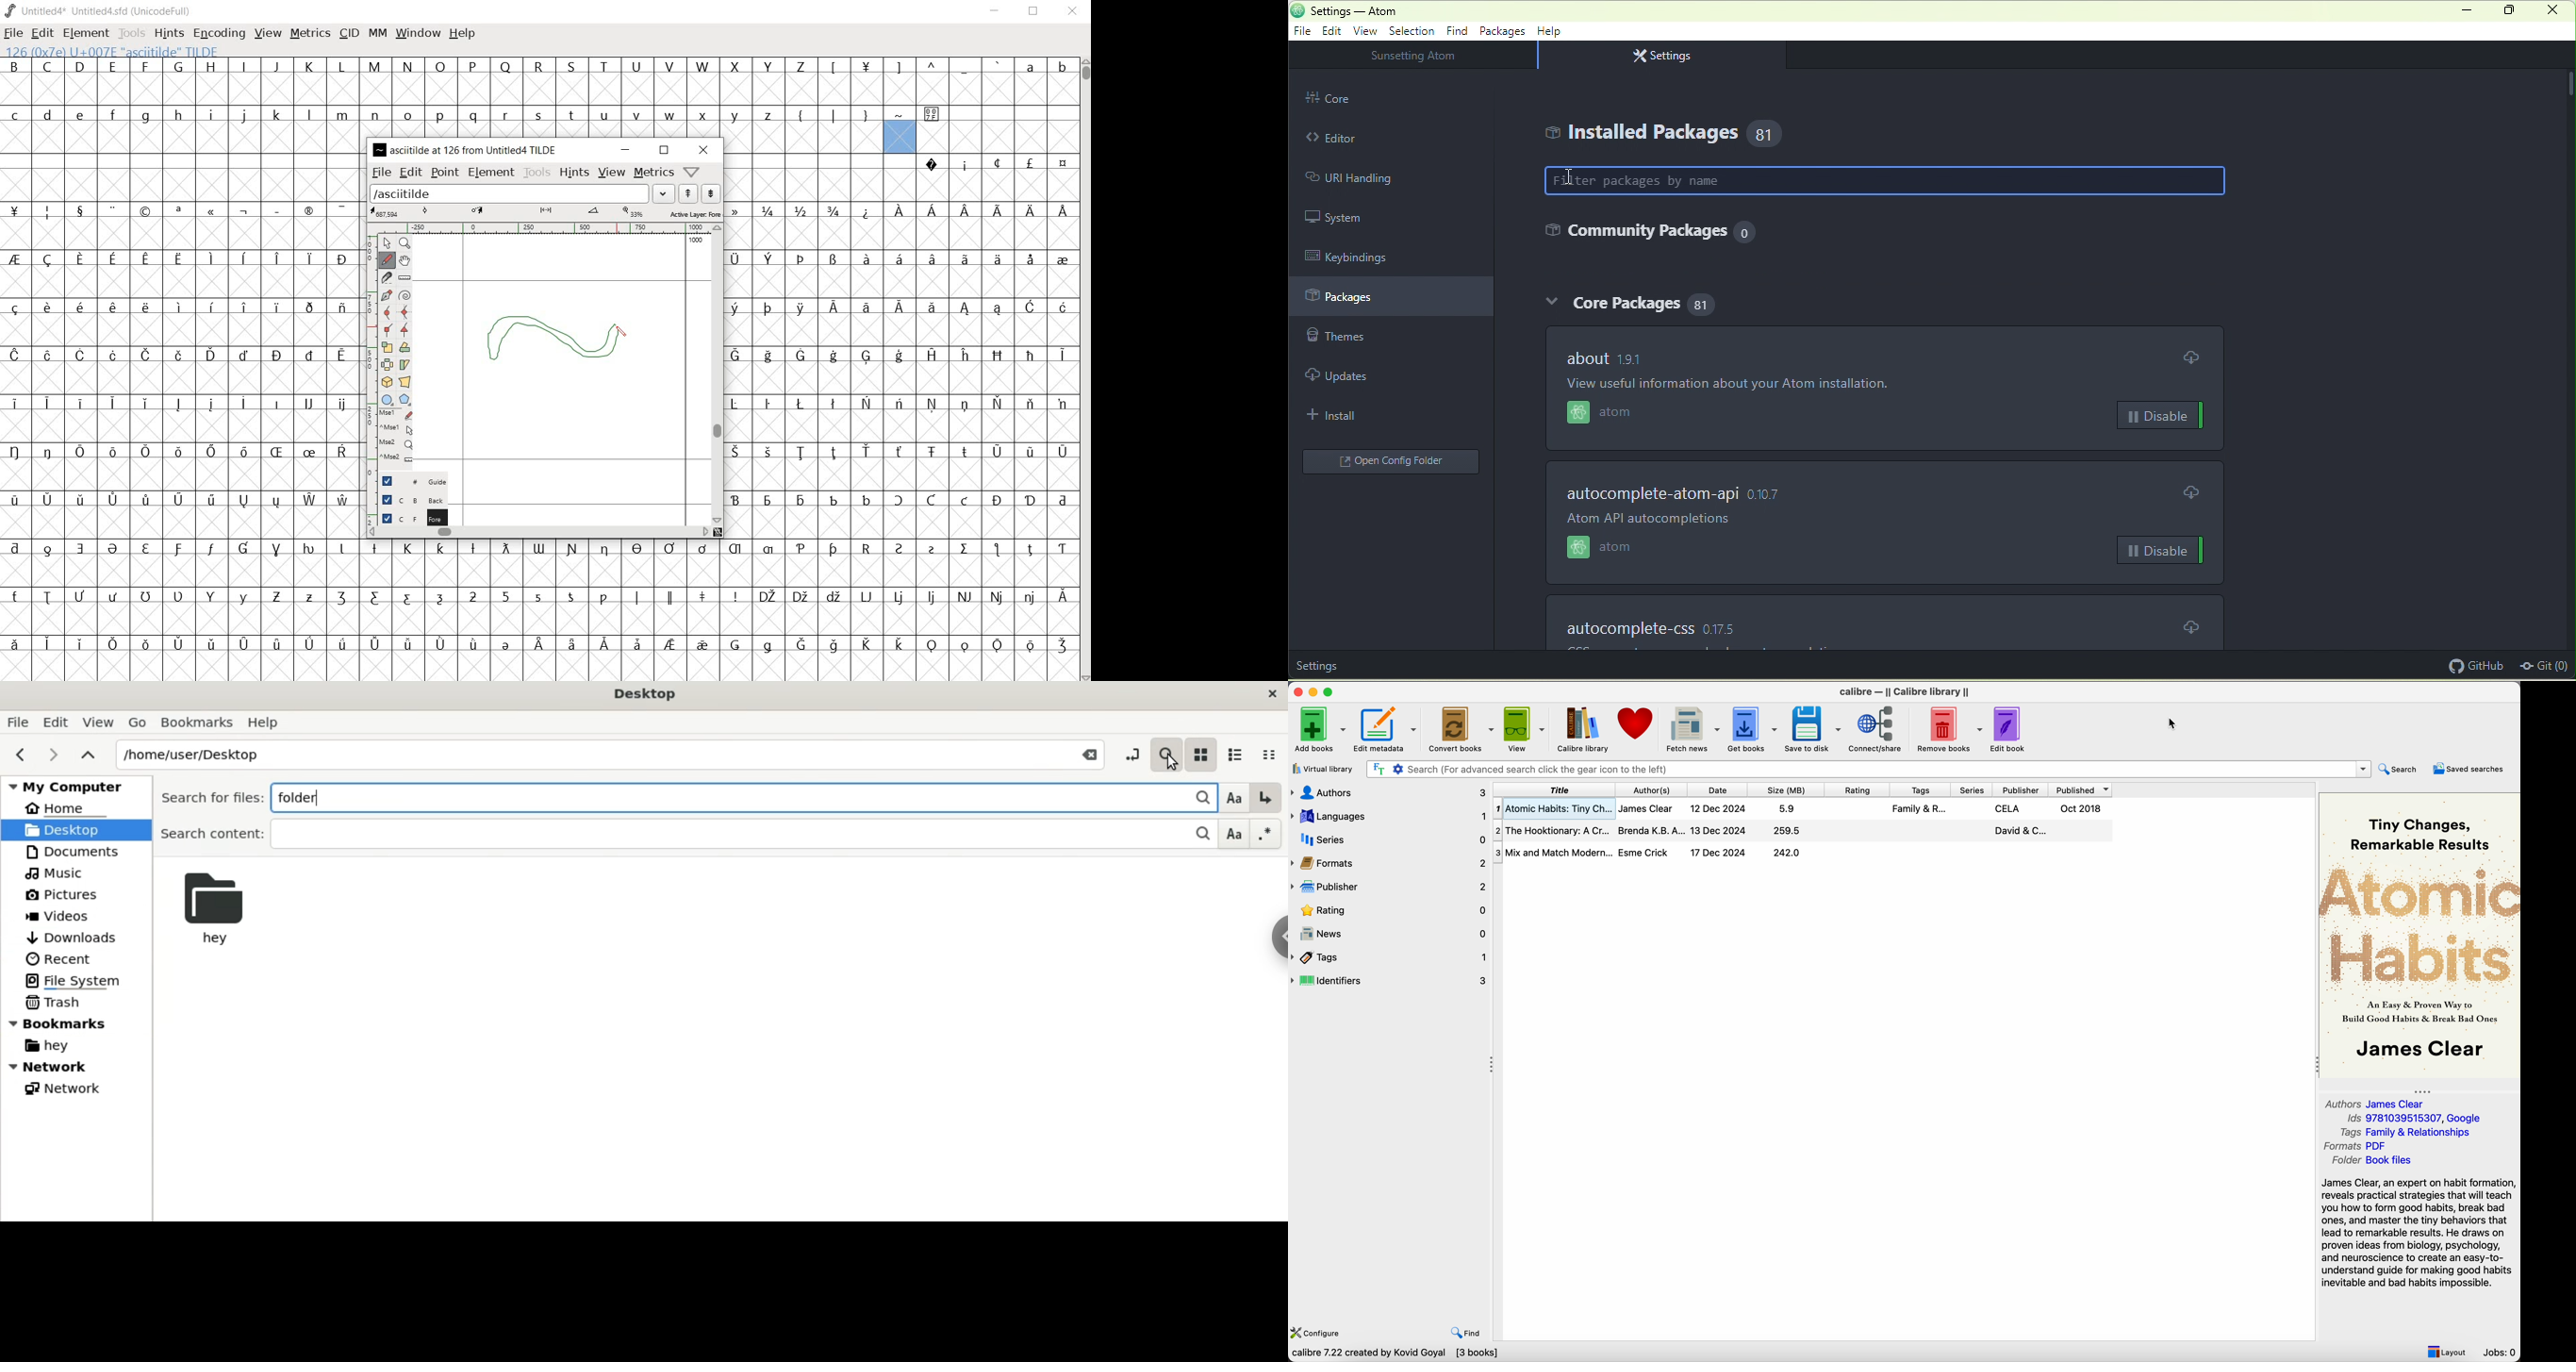 Image resolution: width=2576 pixels, height=1372 pixels. I want to click on edit book, so click(2009, 728).